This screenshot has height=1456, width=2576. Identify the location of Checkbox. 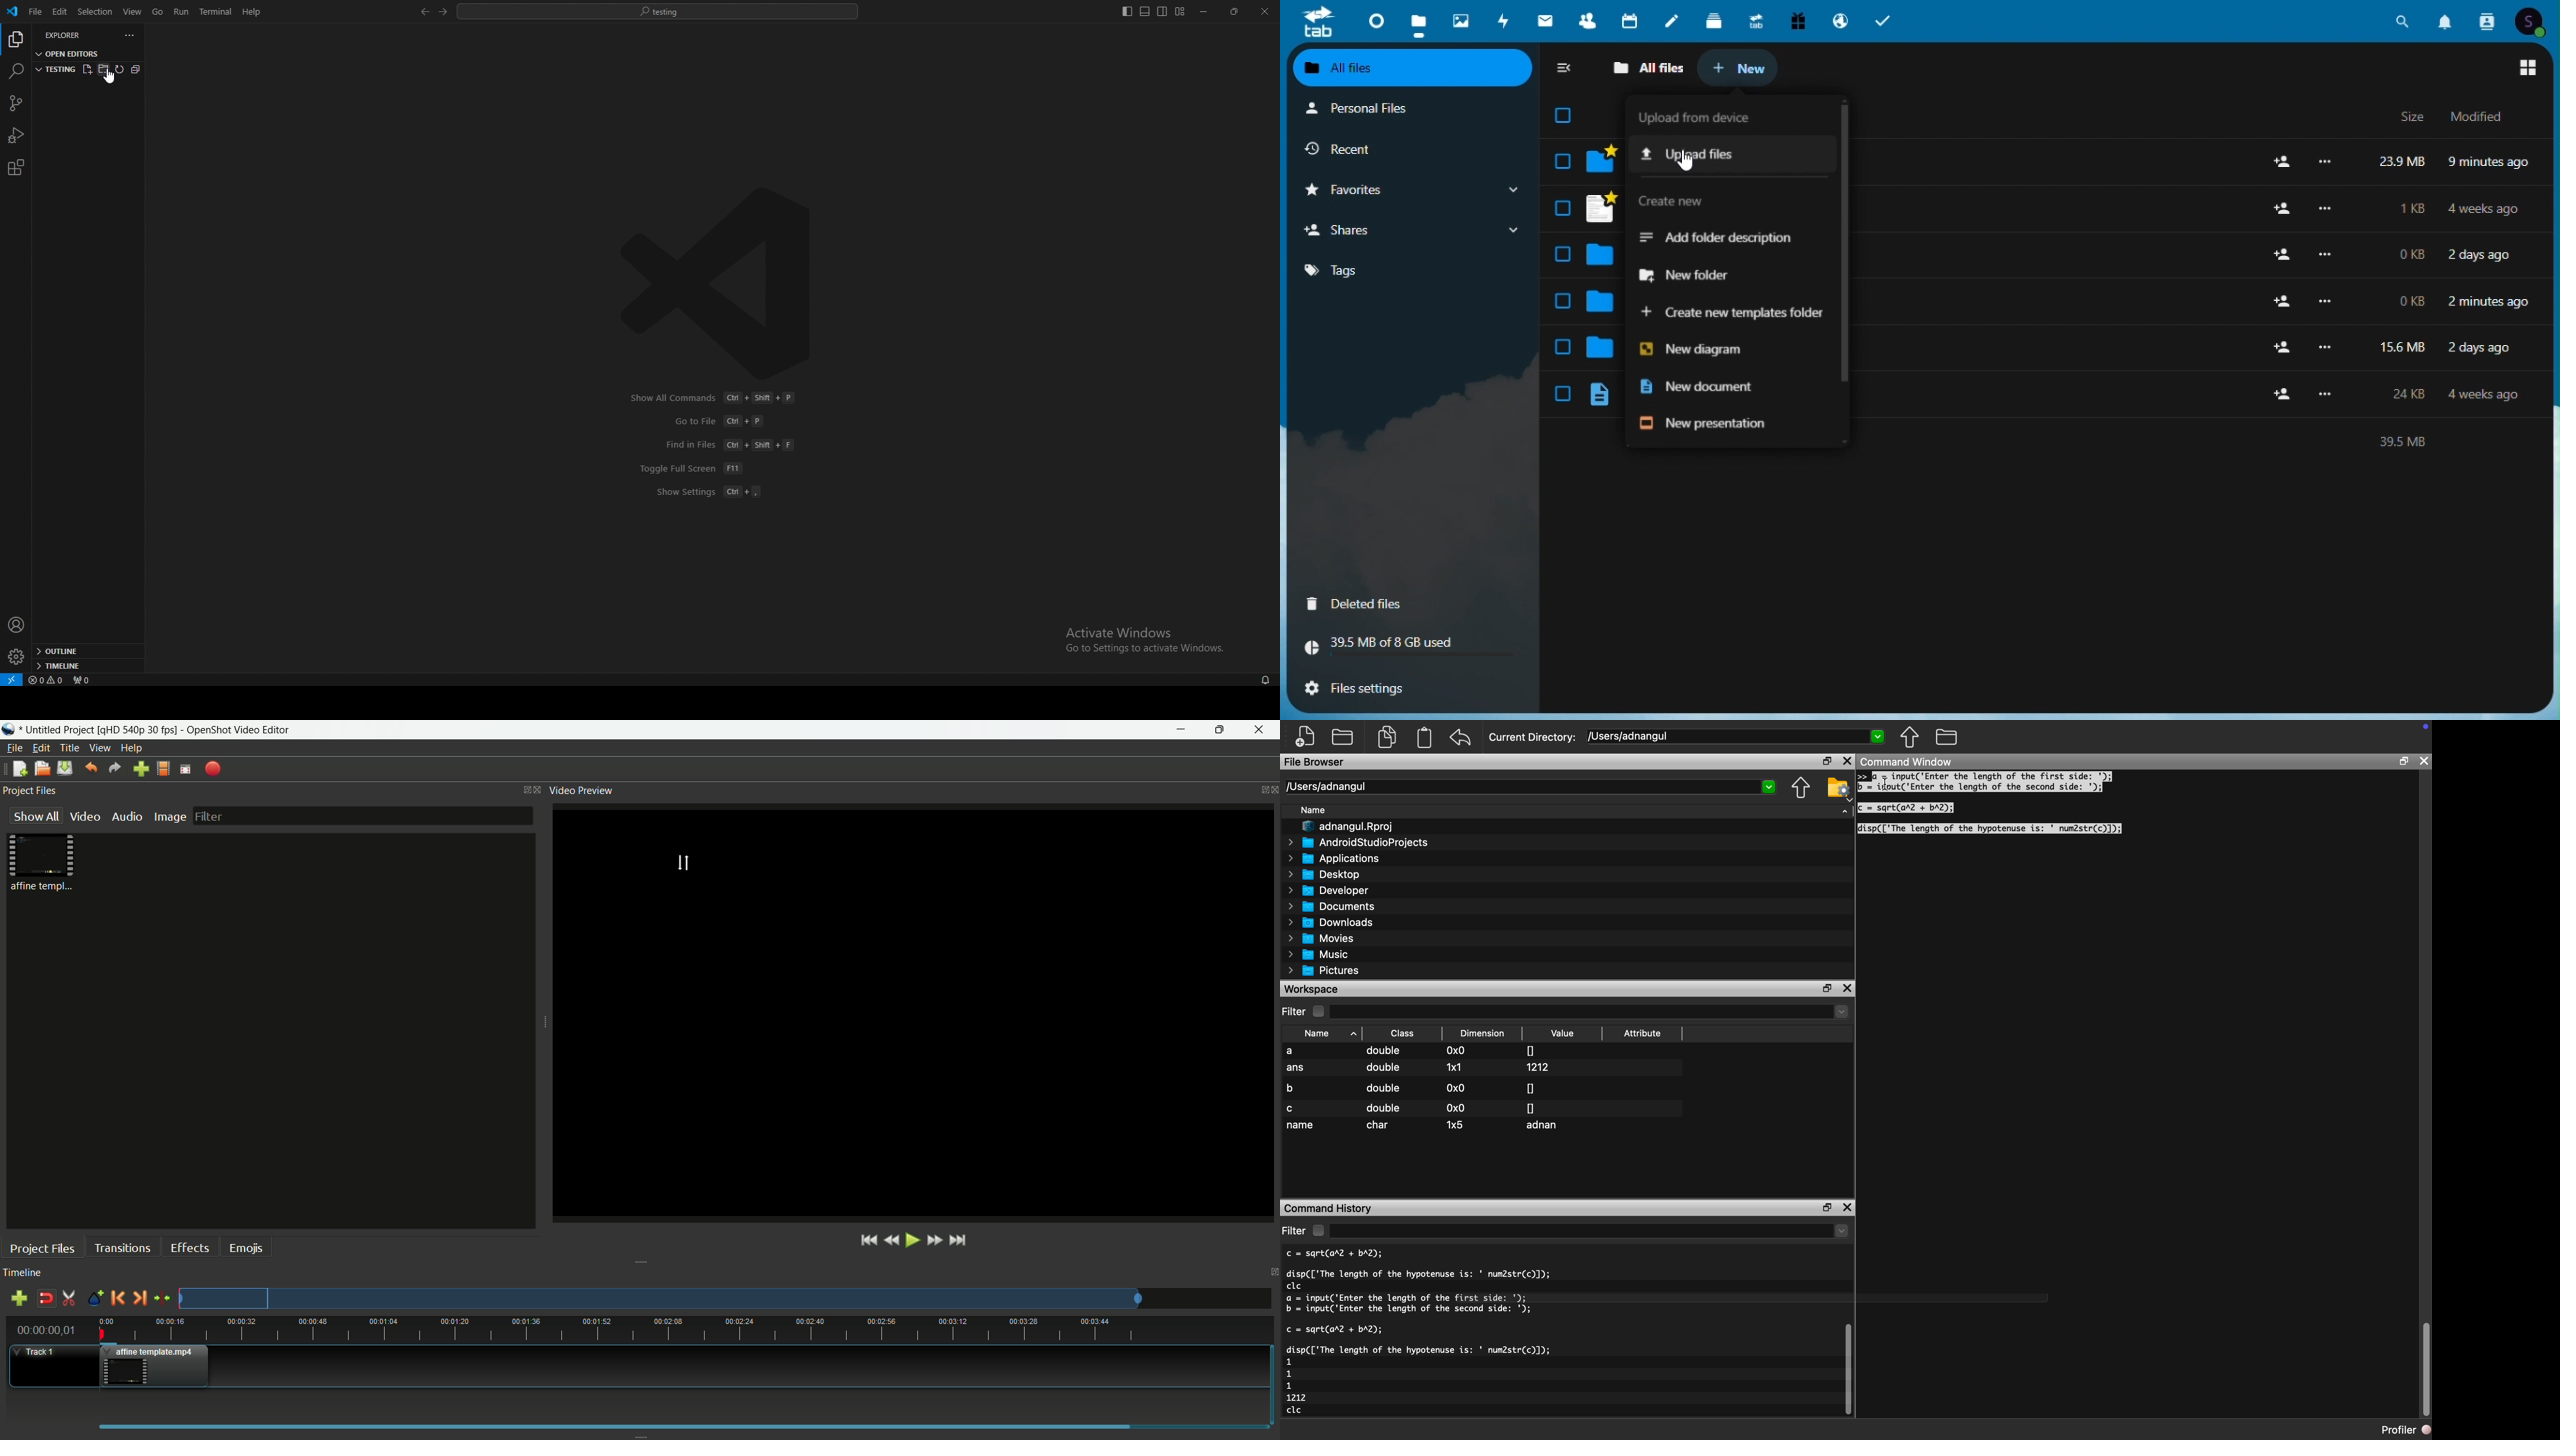
(1556, 114).